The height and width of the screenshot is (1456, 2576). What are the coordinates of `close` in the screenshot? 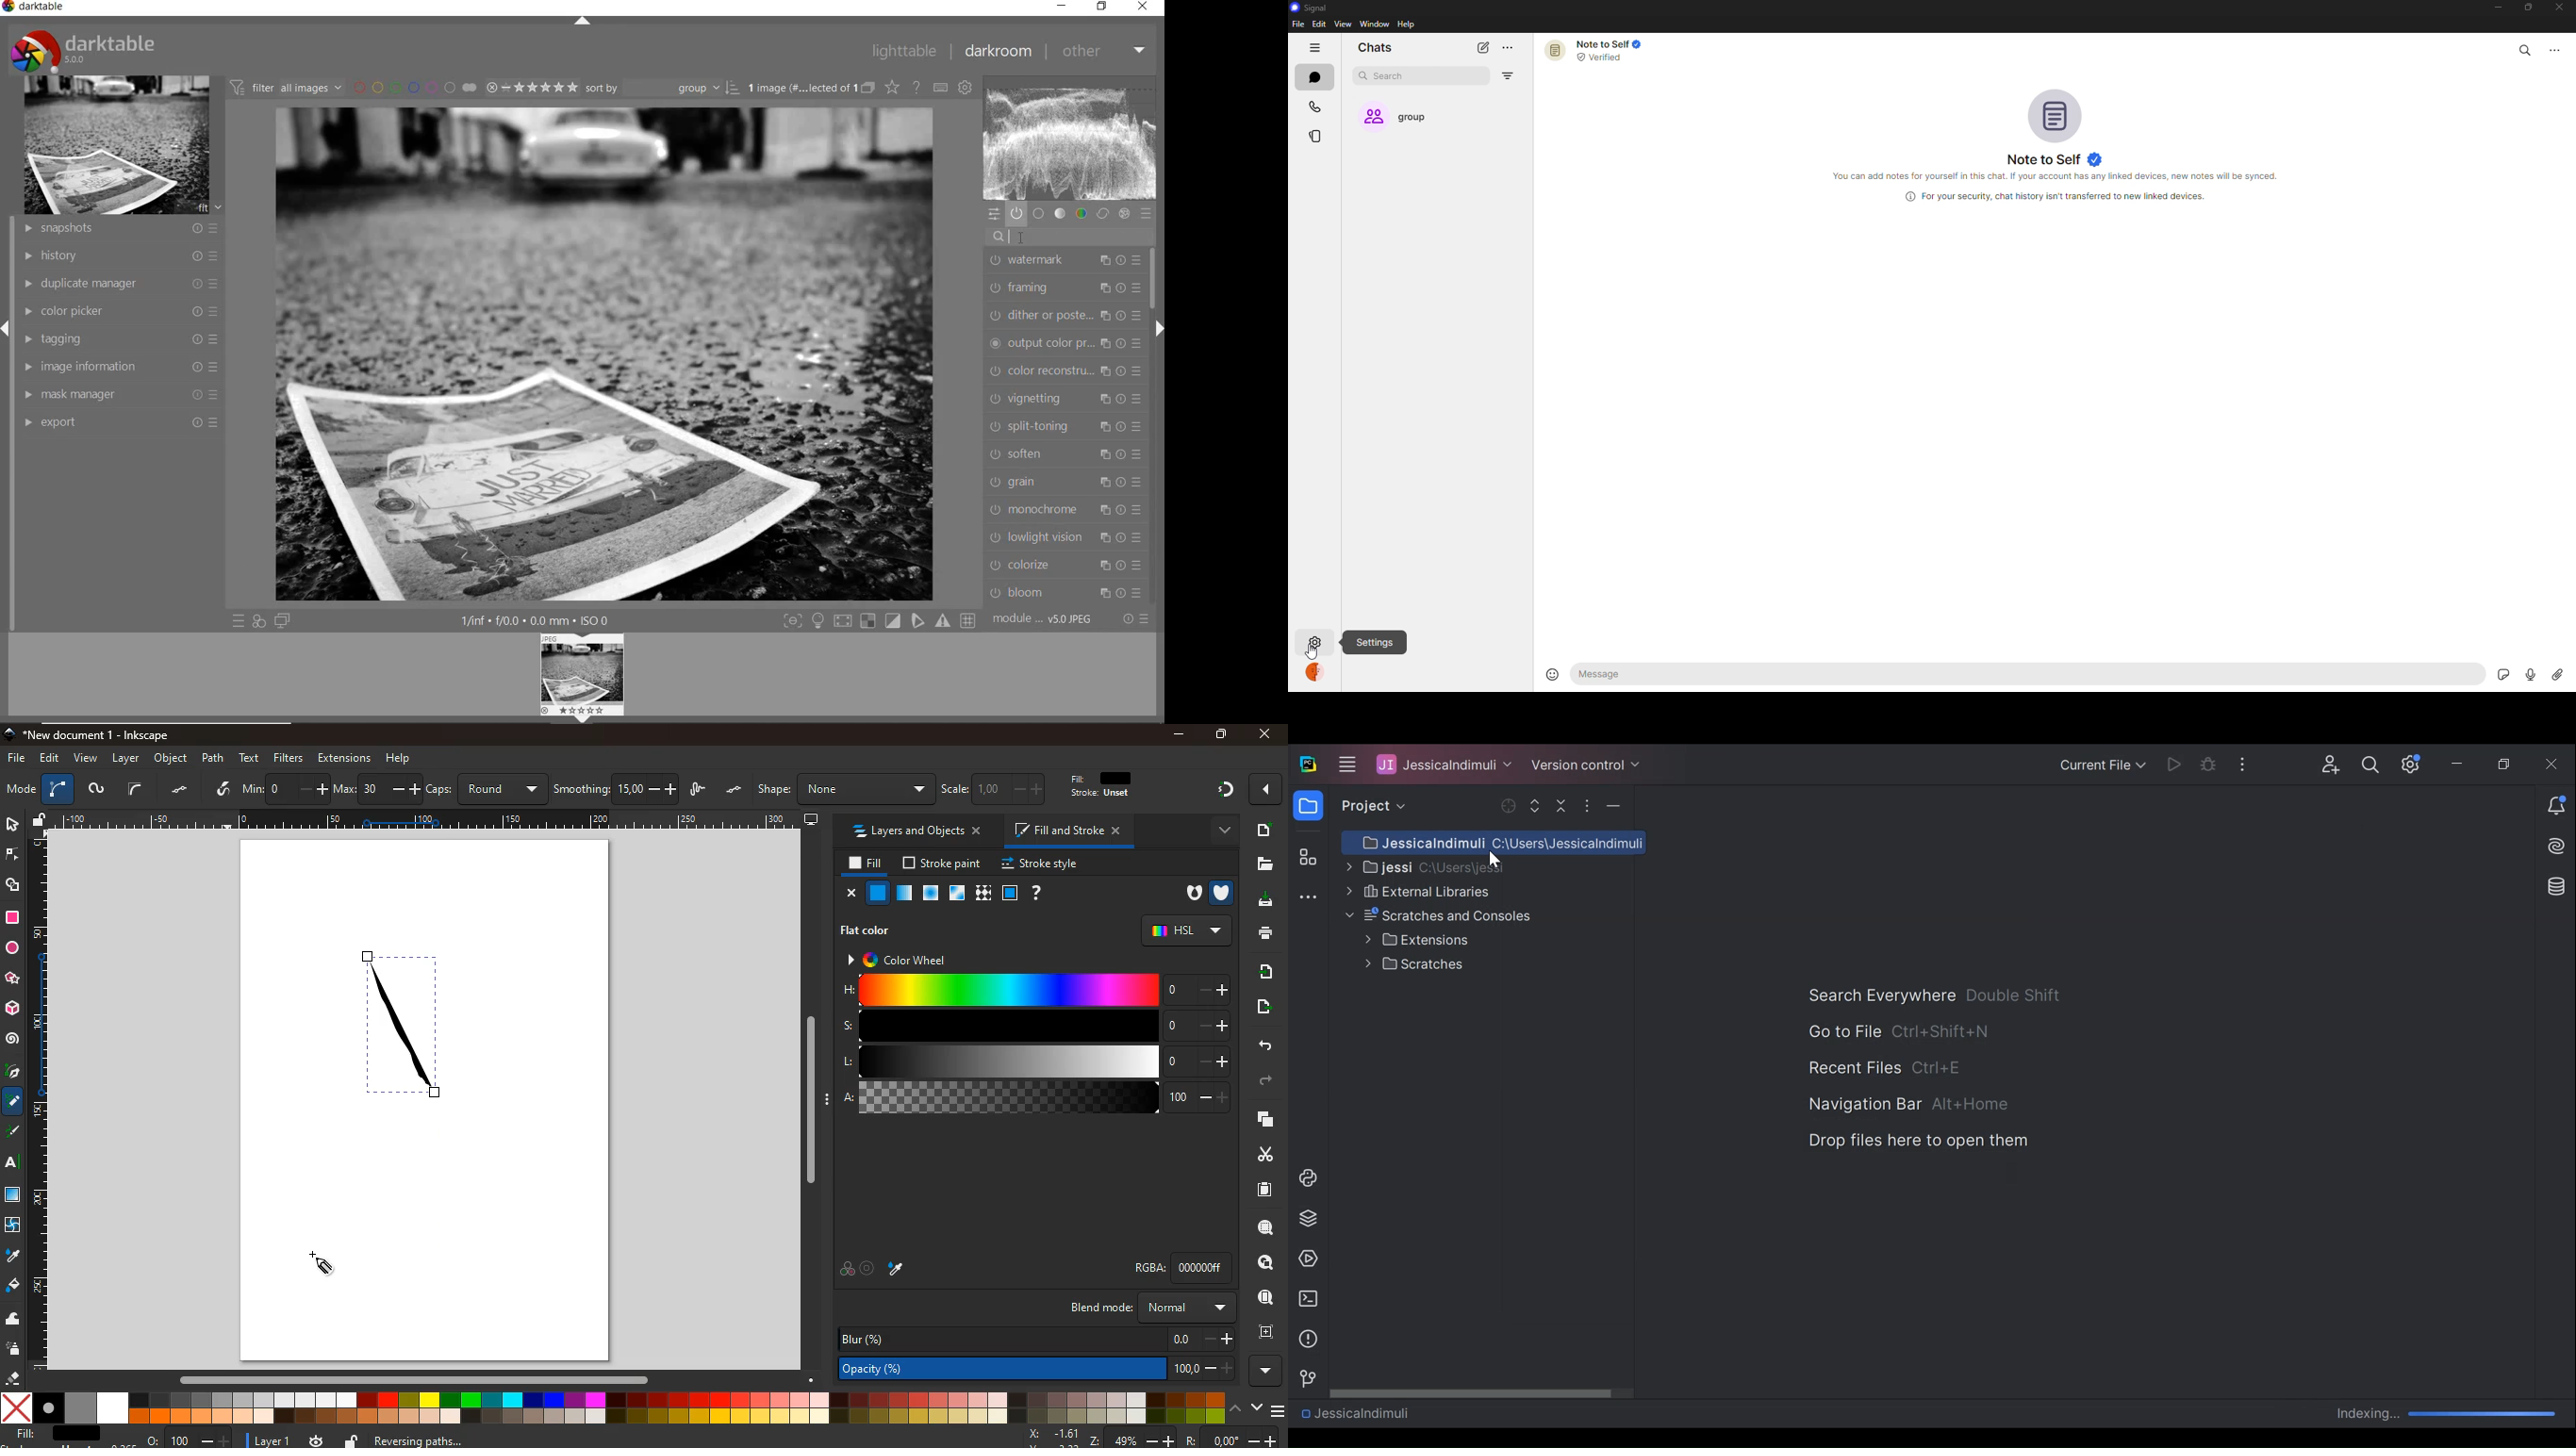 It's located at (2561, 8).